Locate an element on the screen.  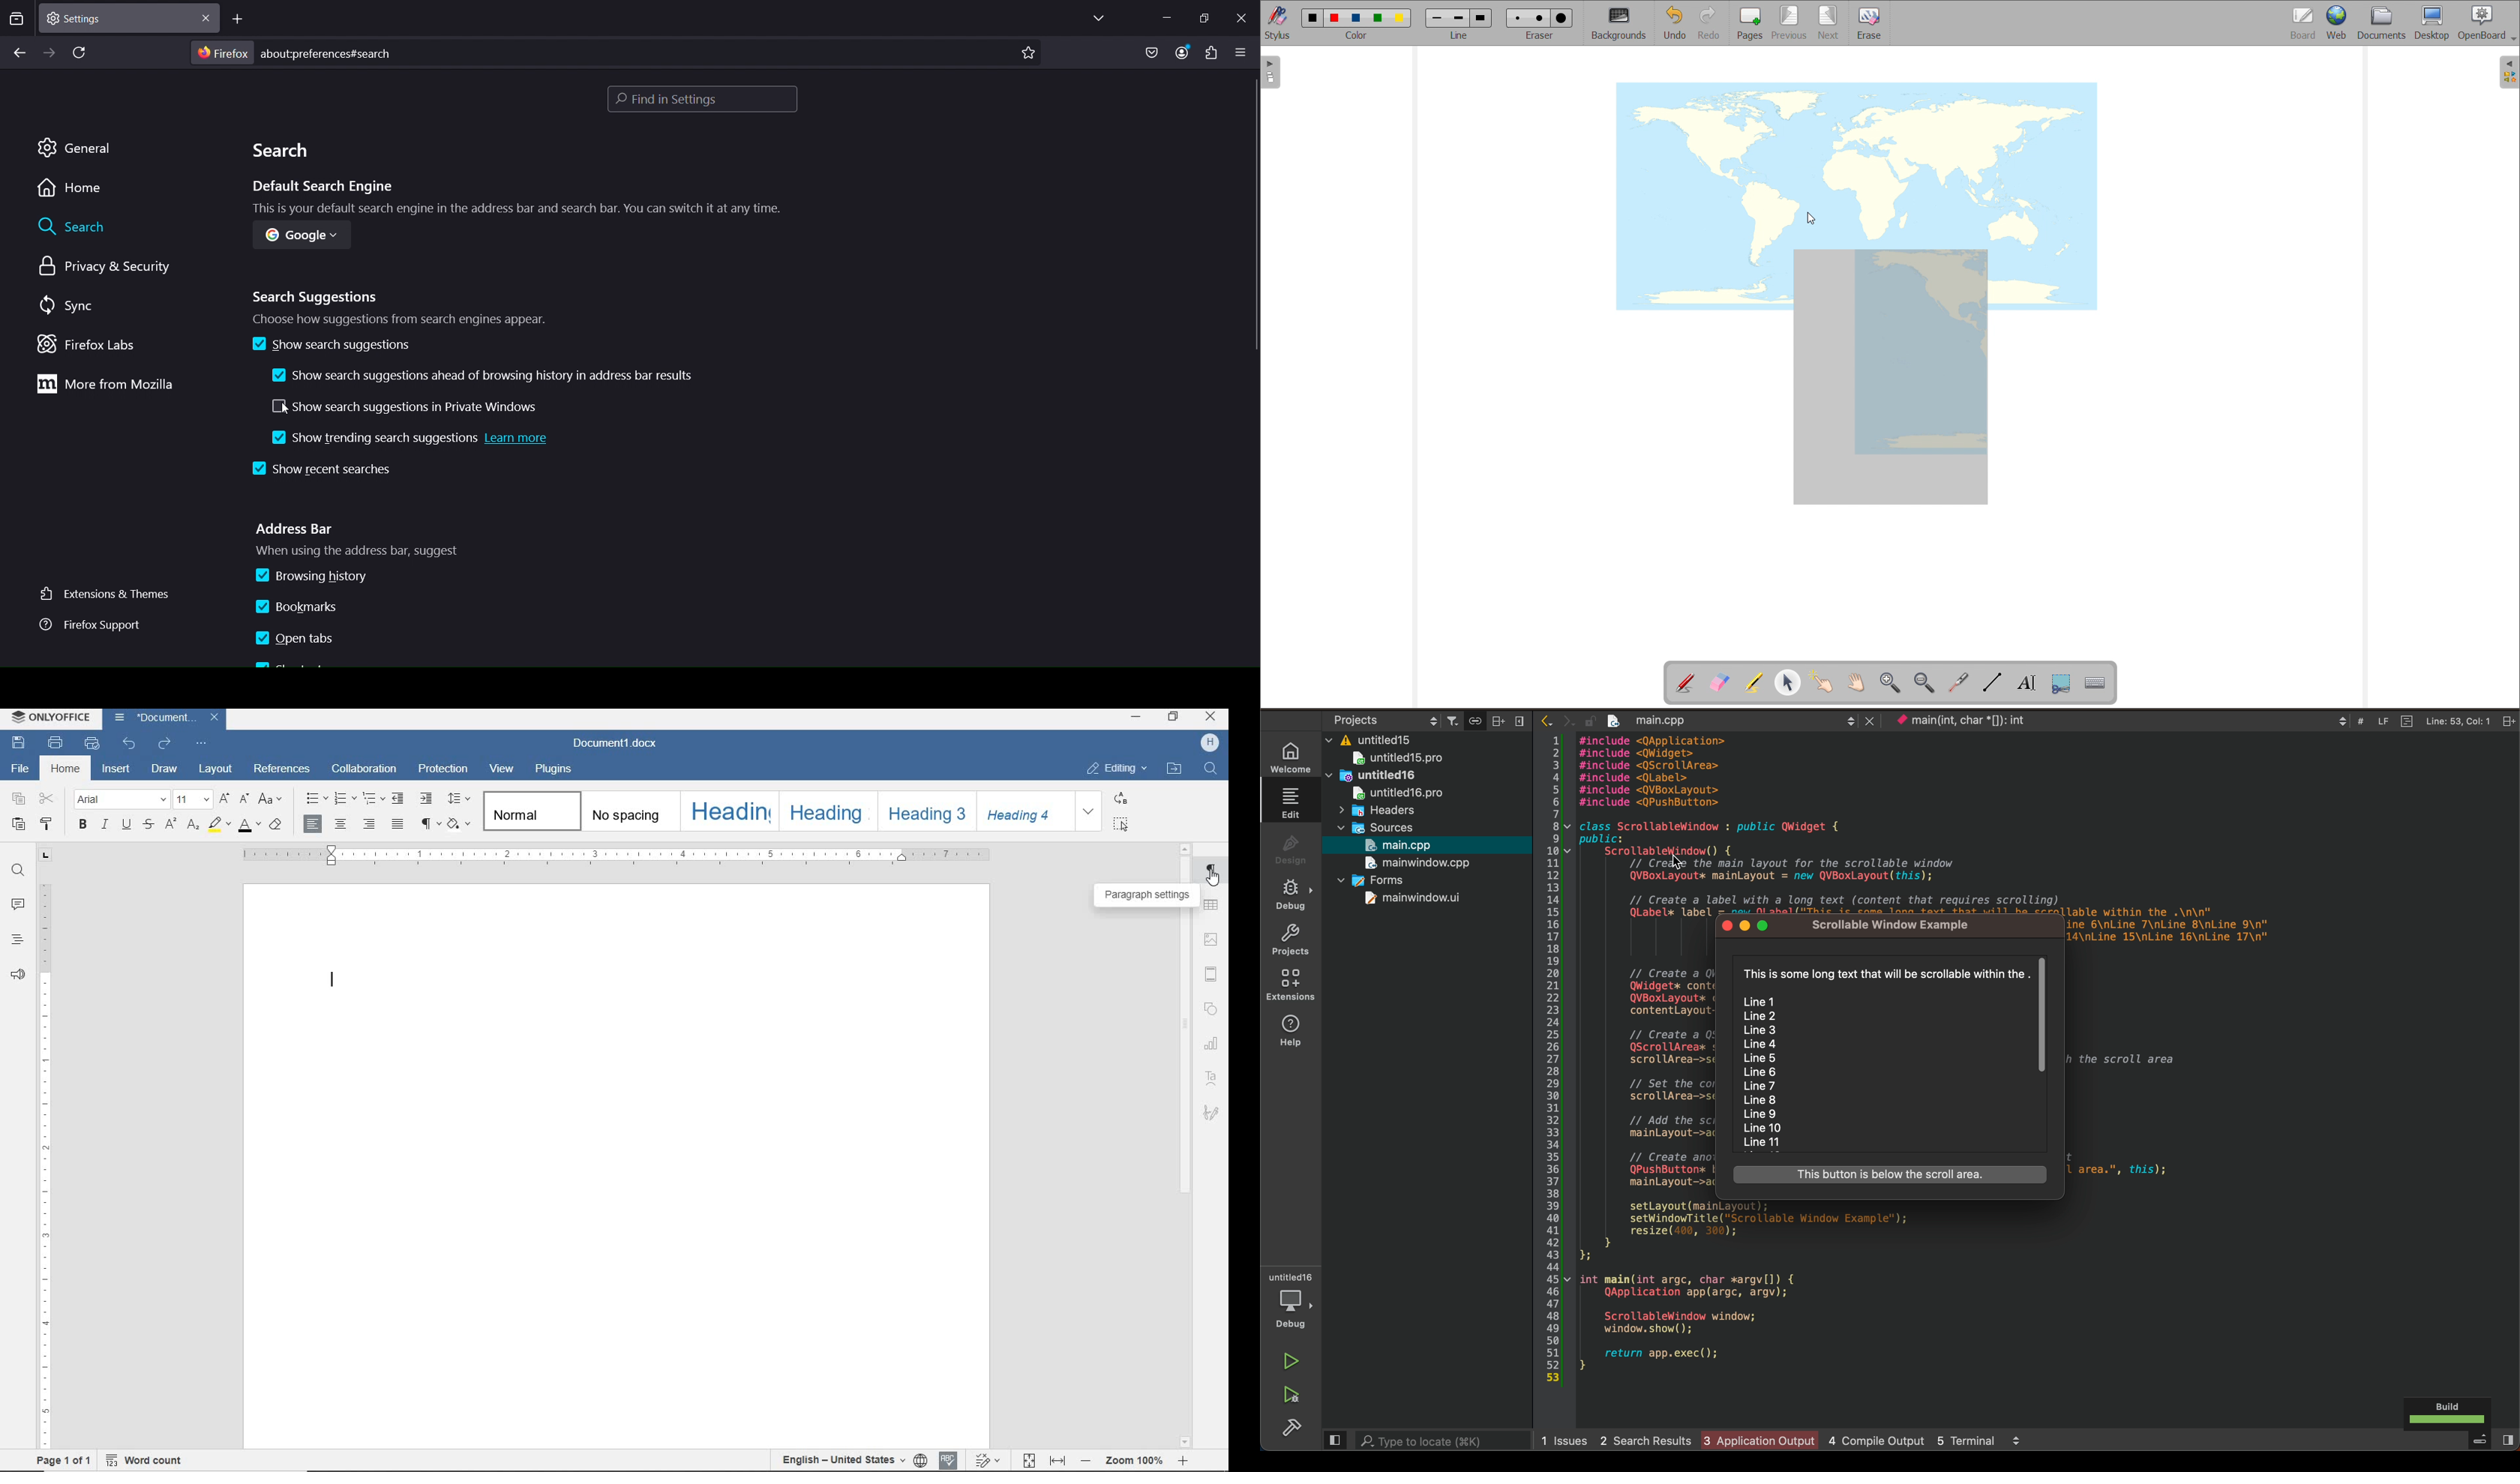
paragraph settings is located at coordinates (1211, 873).